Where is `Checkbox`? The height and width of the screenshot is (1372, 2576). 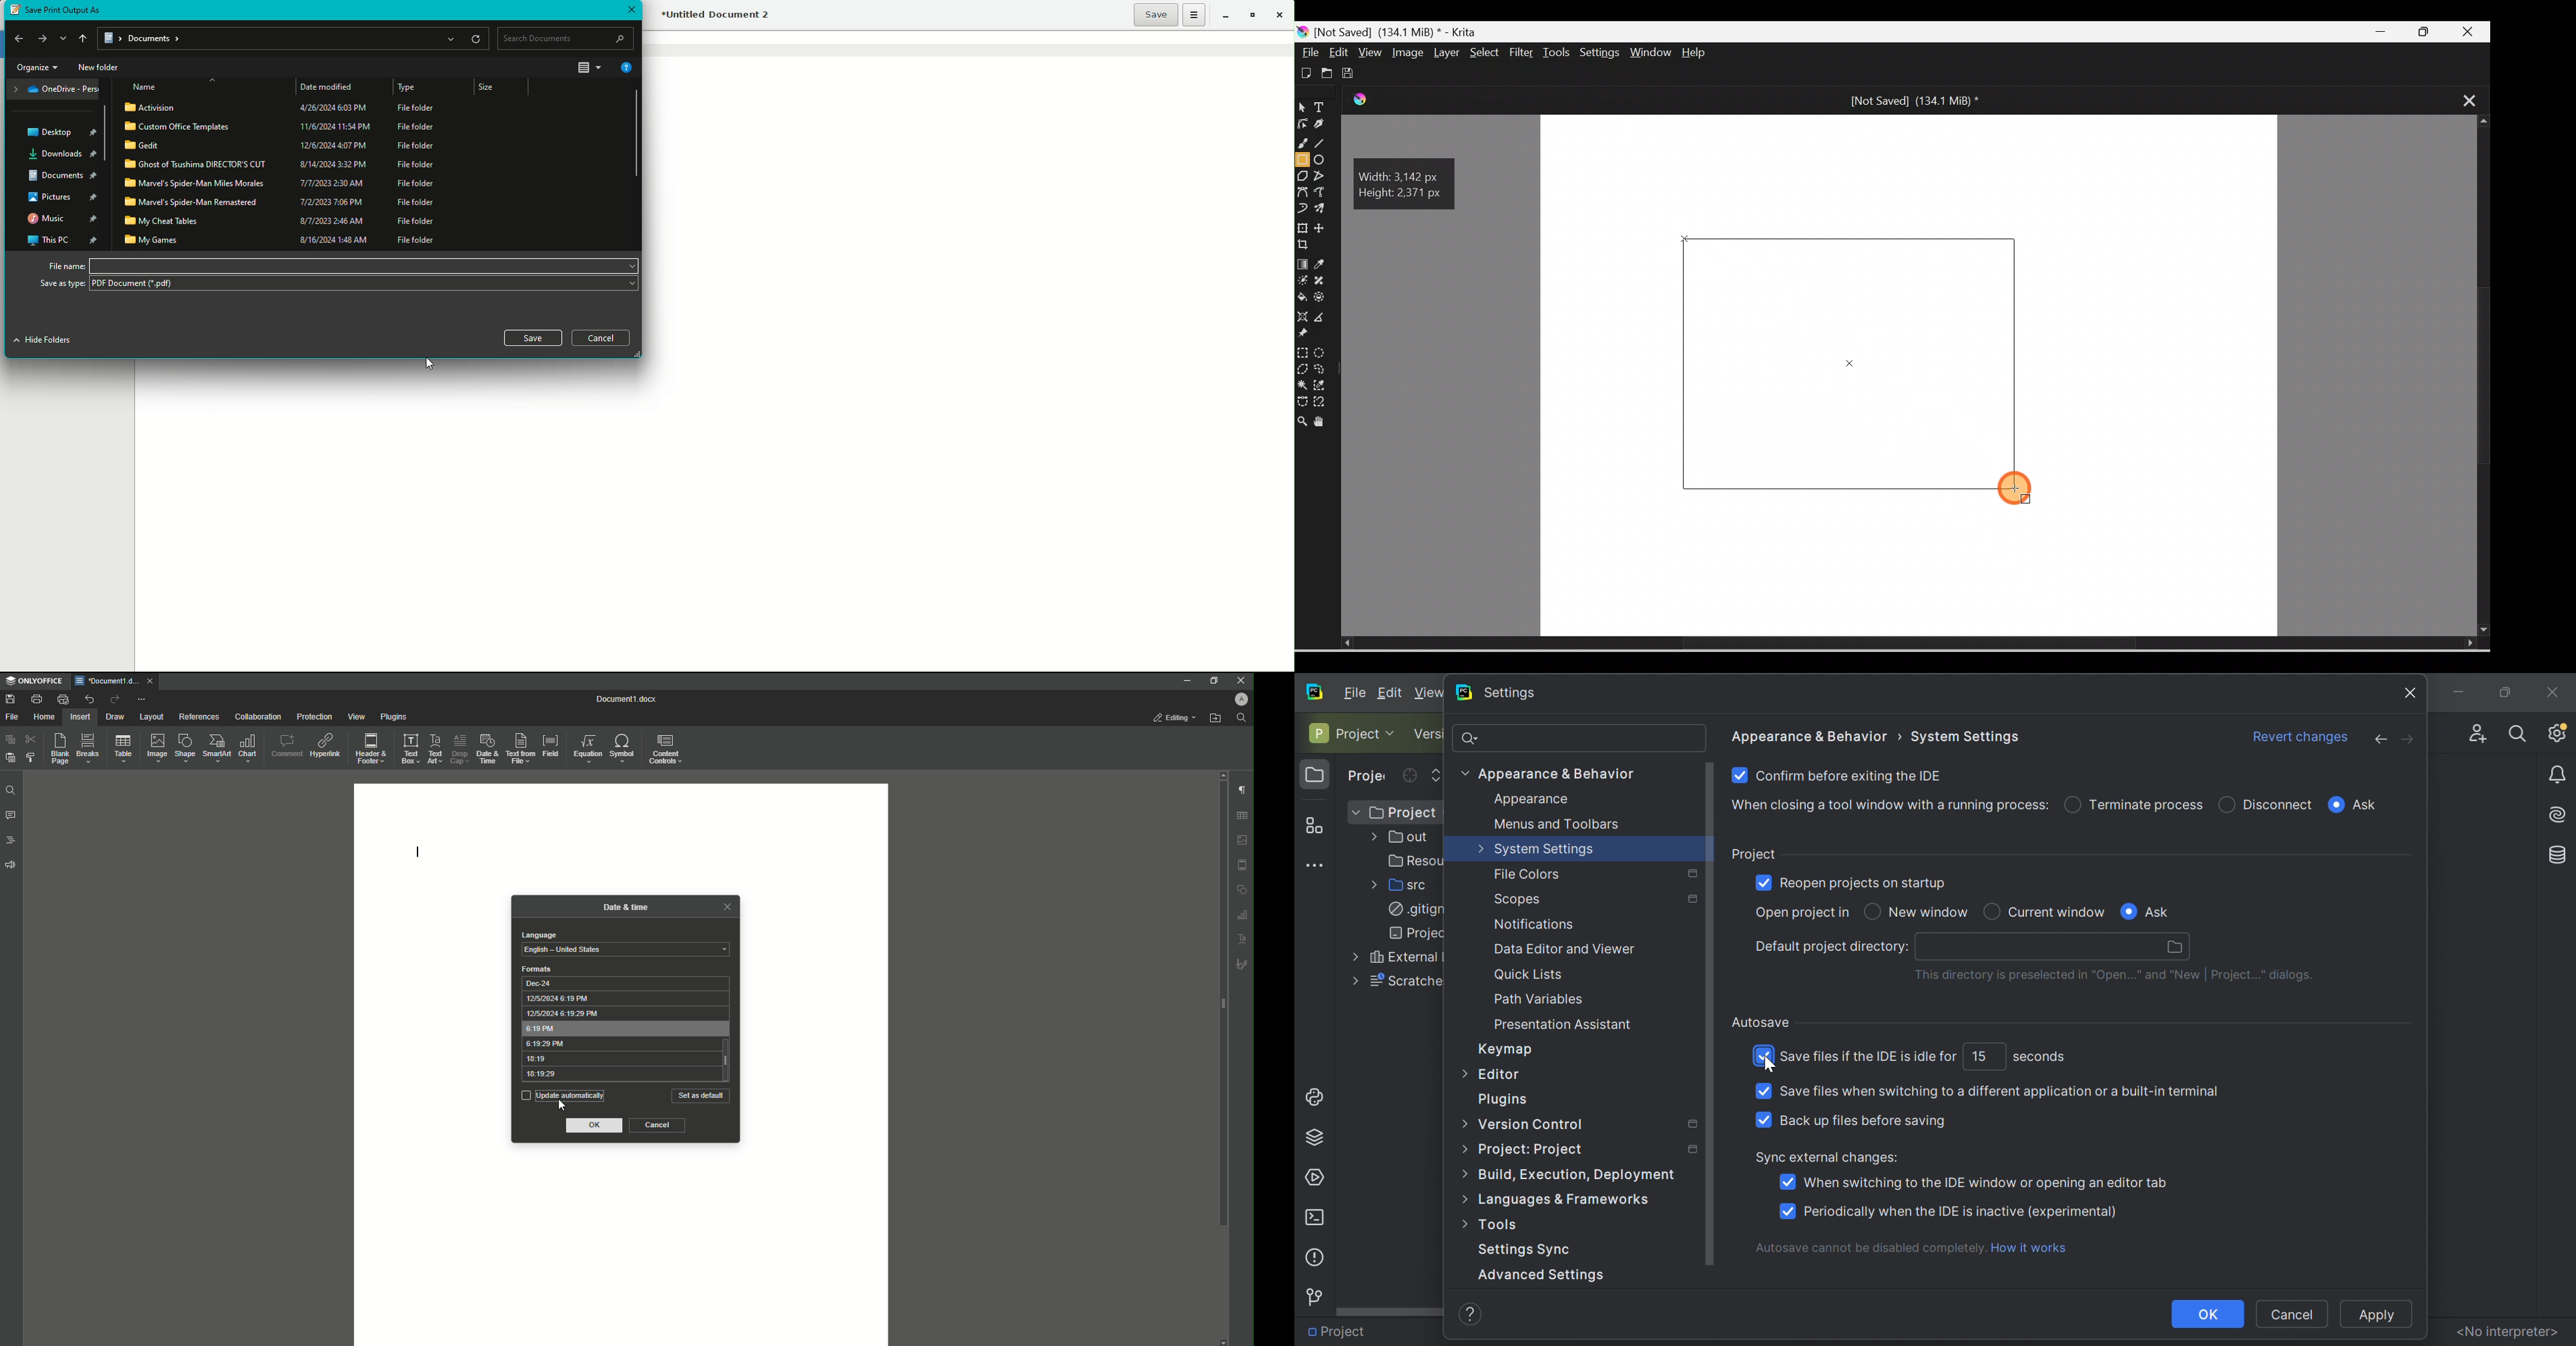
Checkbox is located at coordinates (2128, 911).